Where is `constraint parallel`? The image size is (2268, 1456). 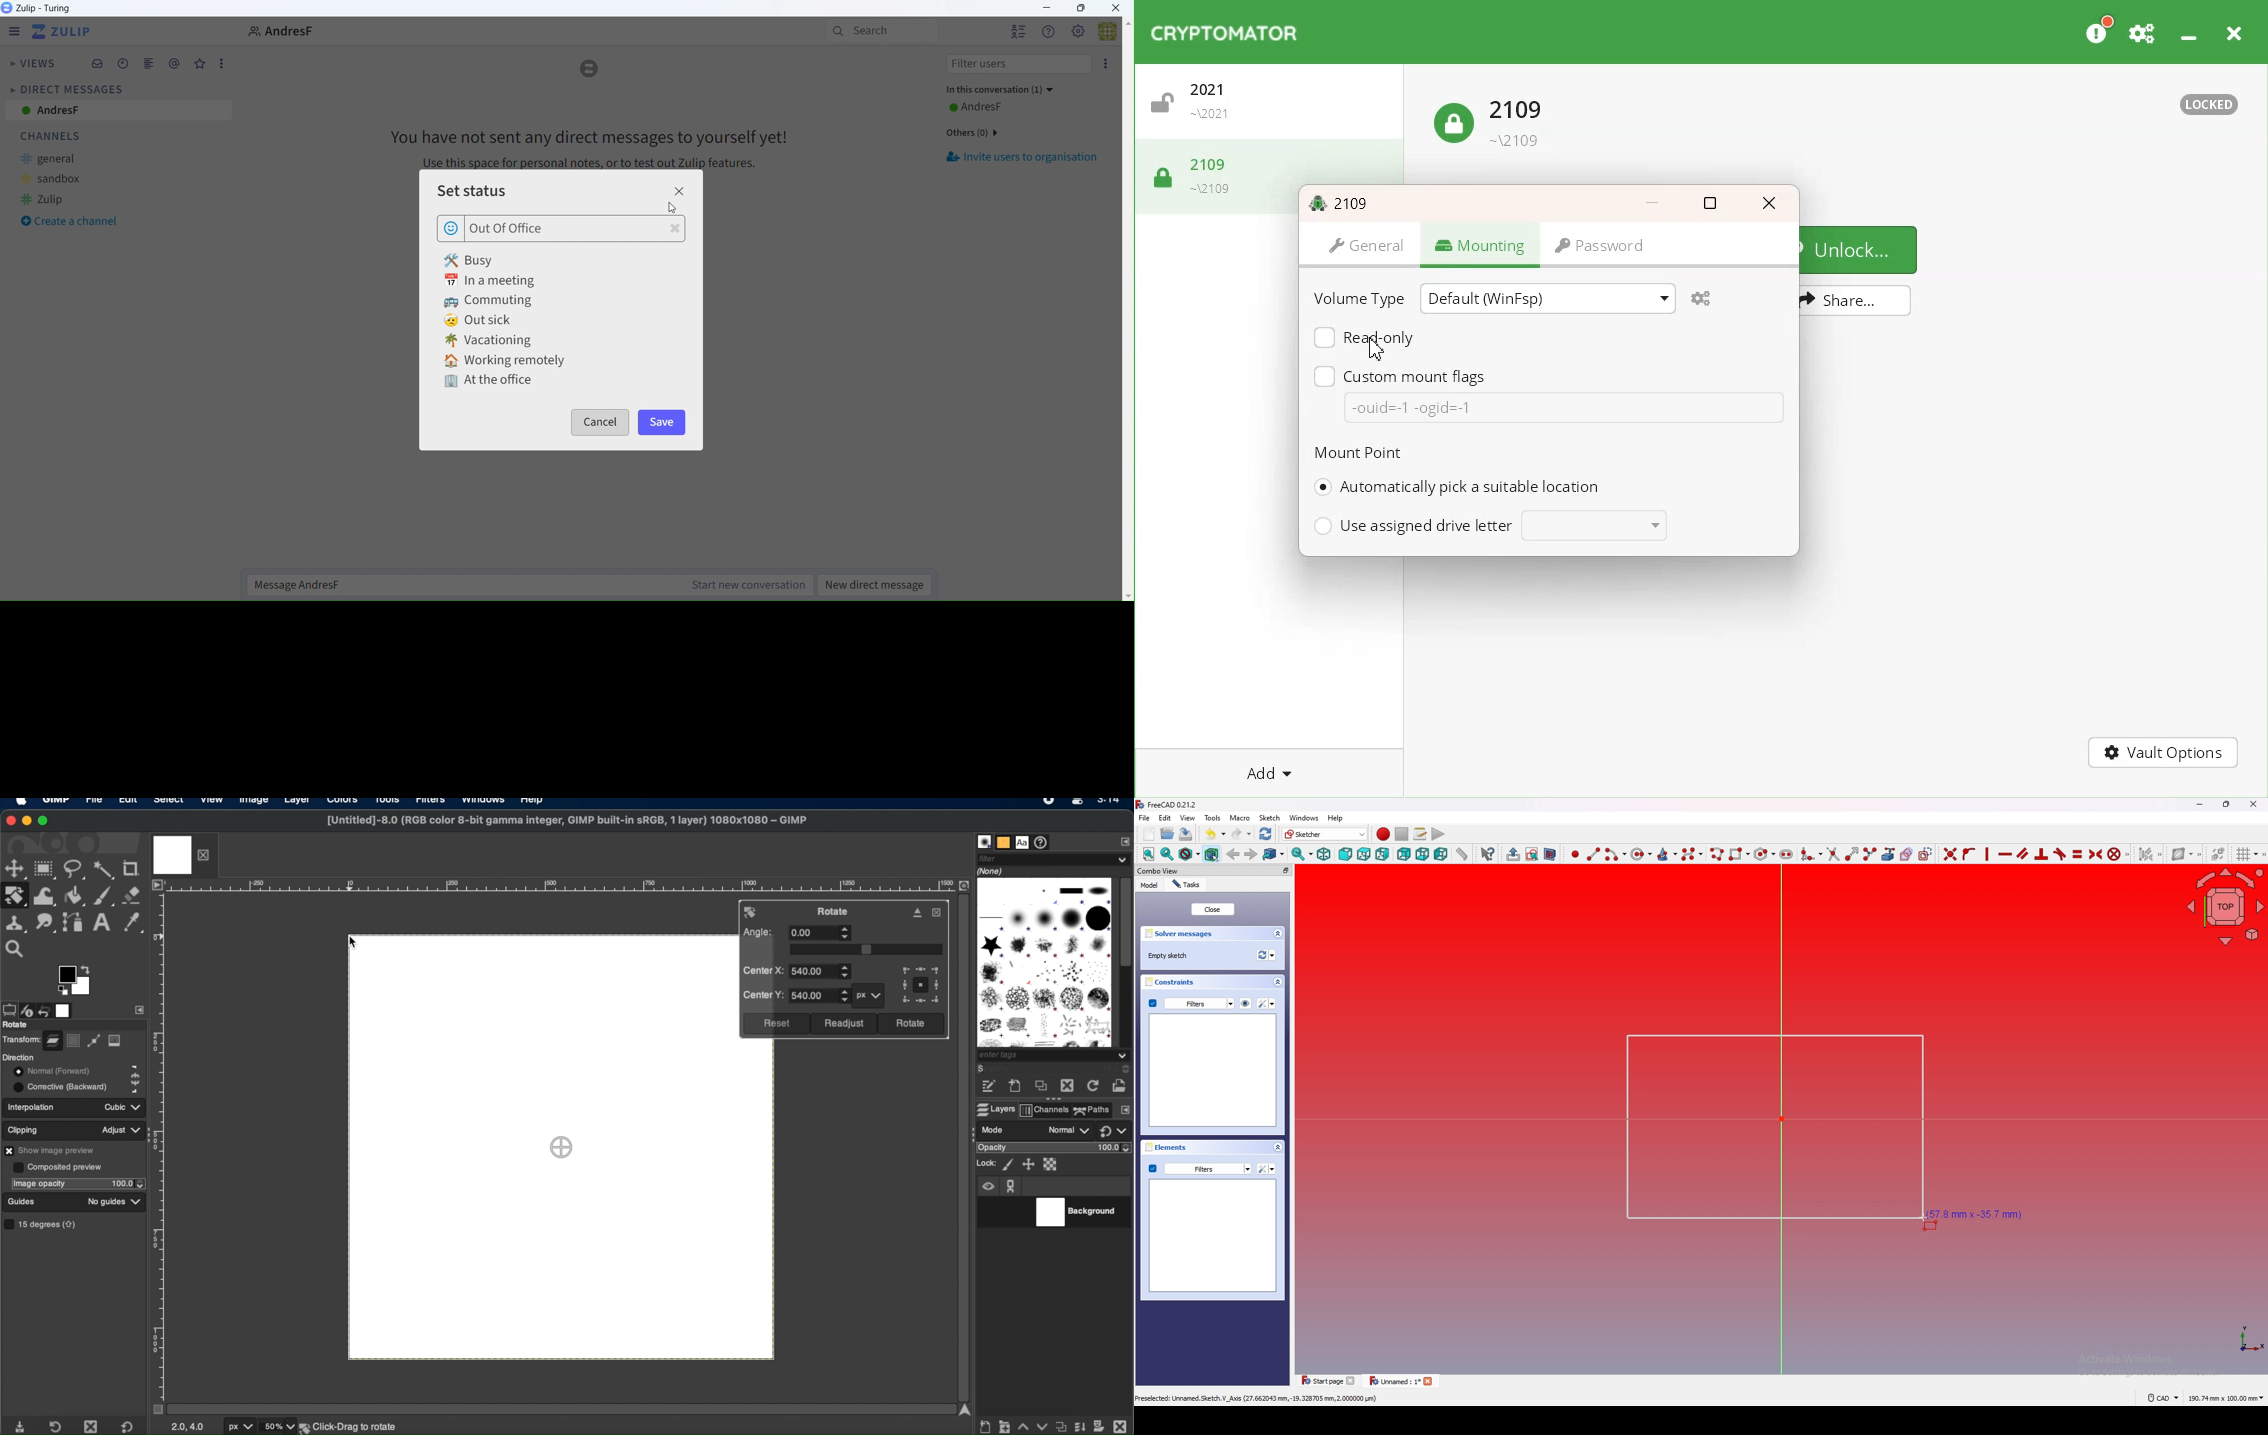
constraint parallel is located at coordinates (2023, 854).